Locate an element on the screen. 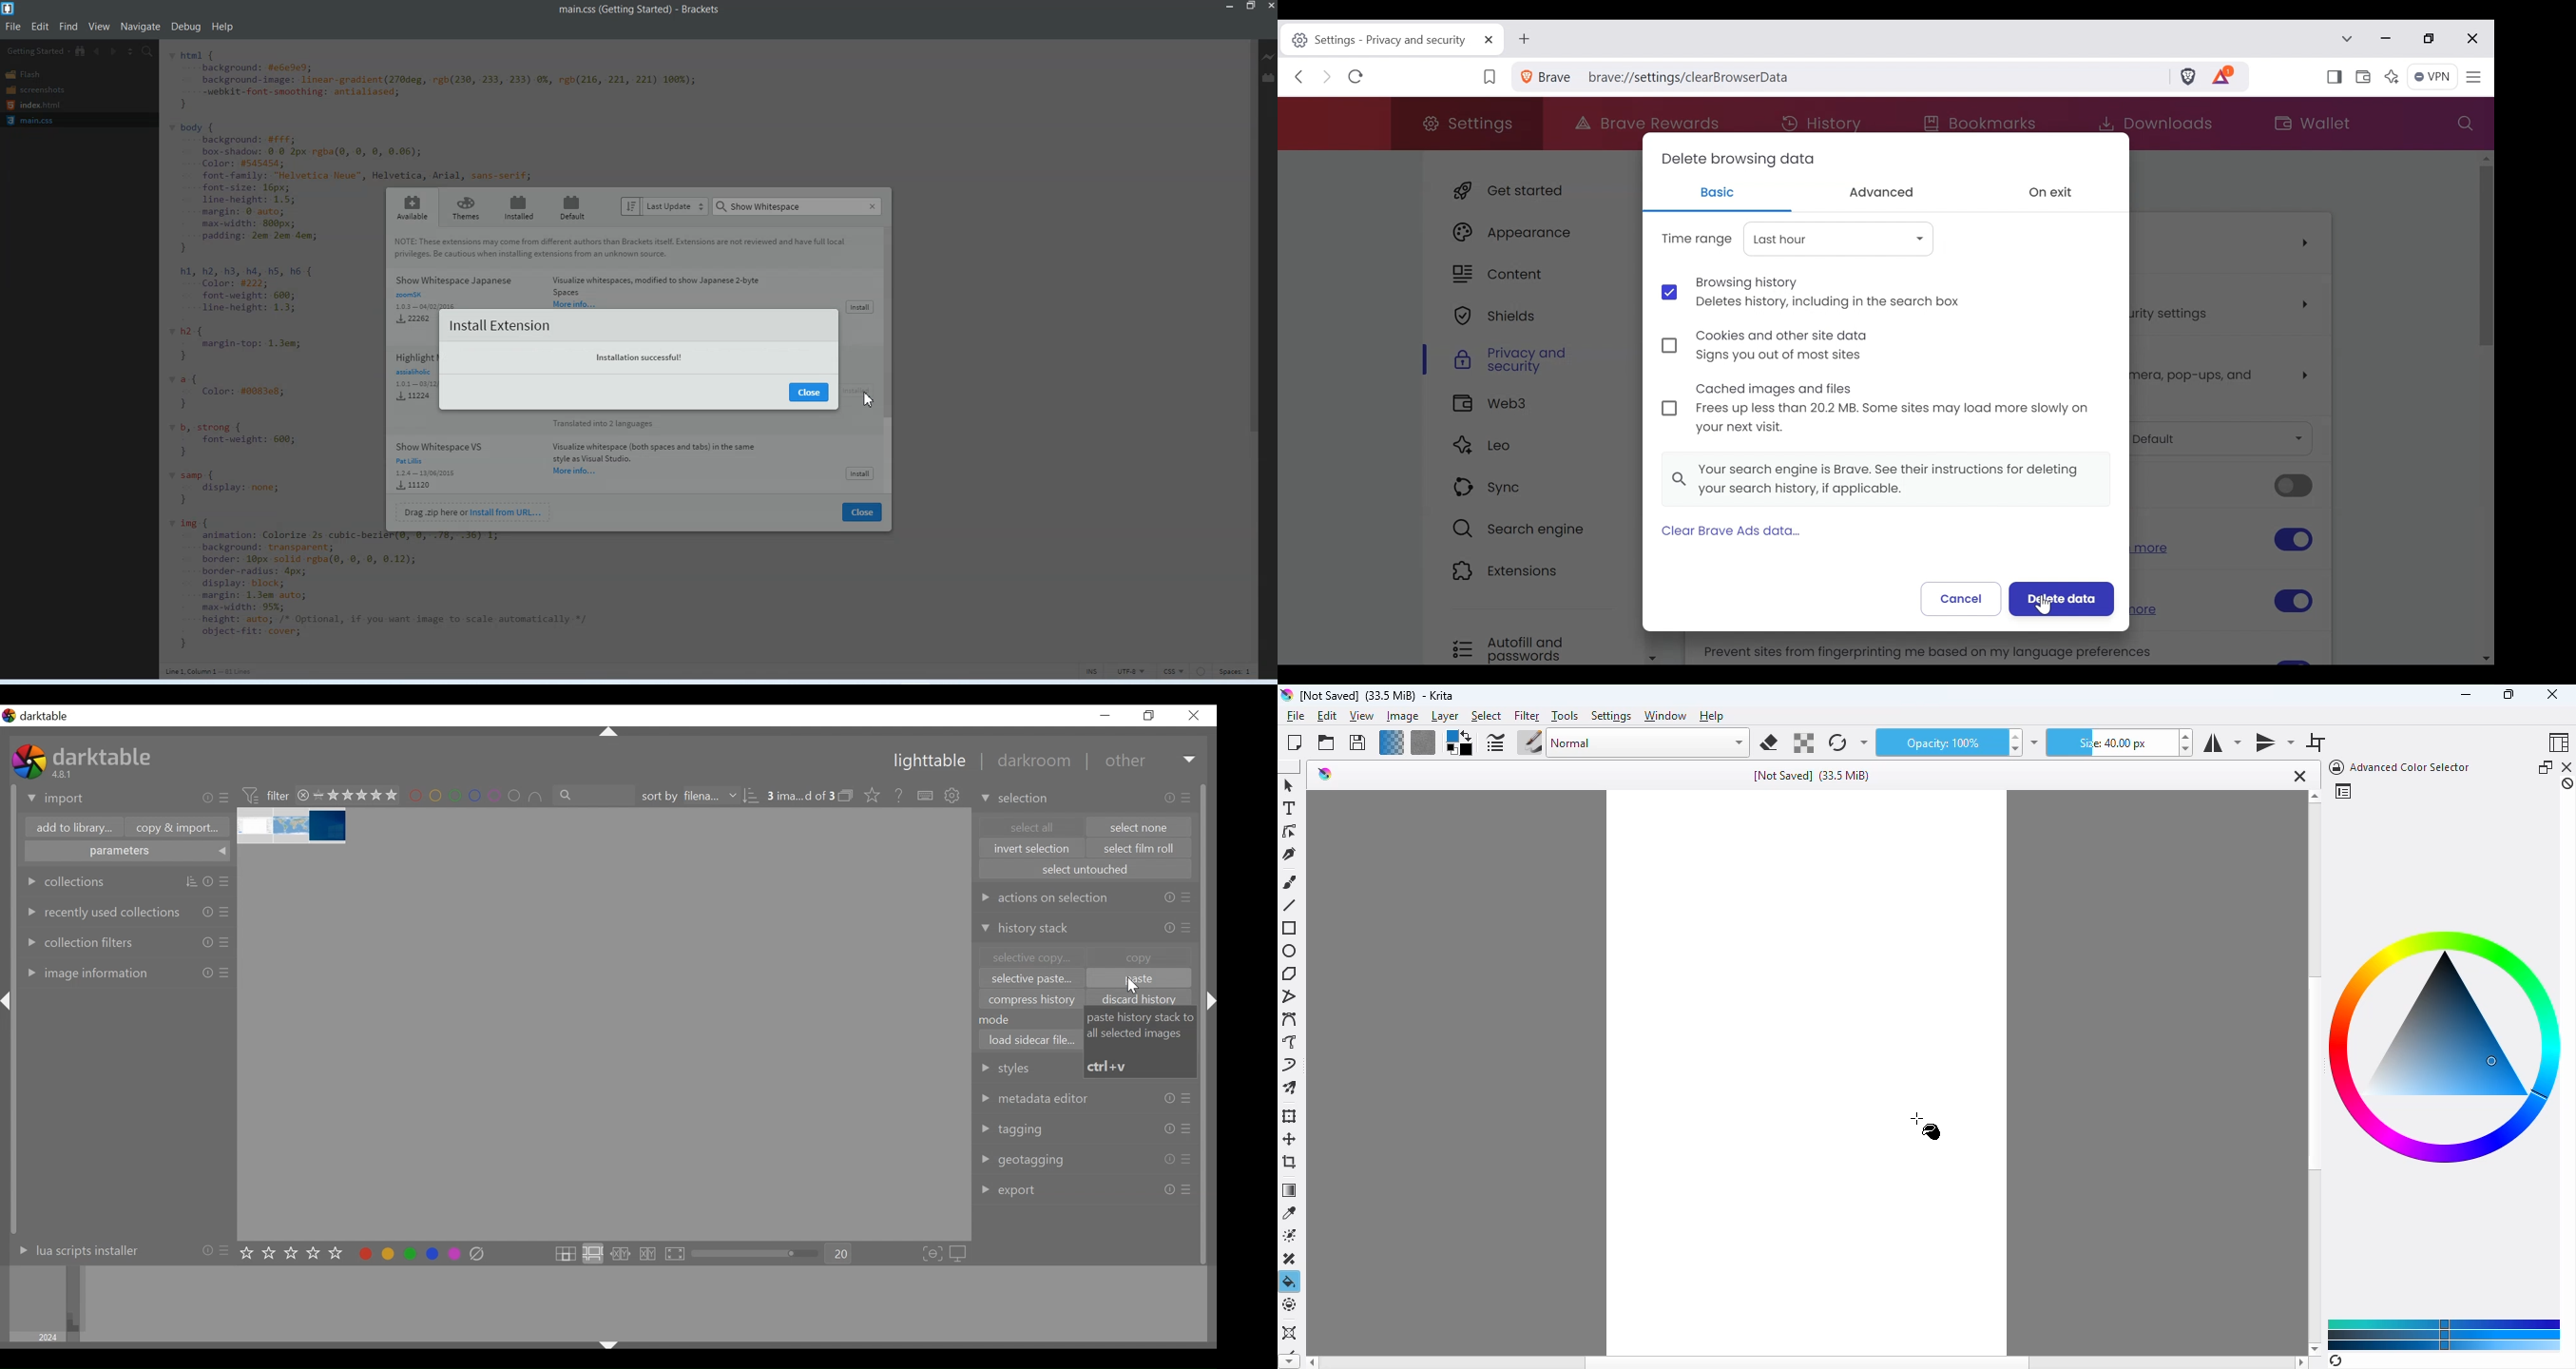  Install is located at coordinates (861, 390).